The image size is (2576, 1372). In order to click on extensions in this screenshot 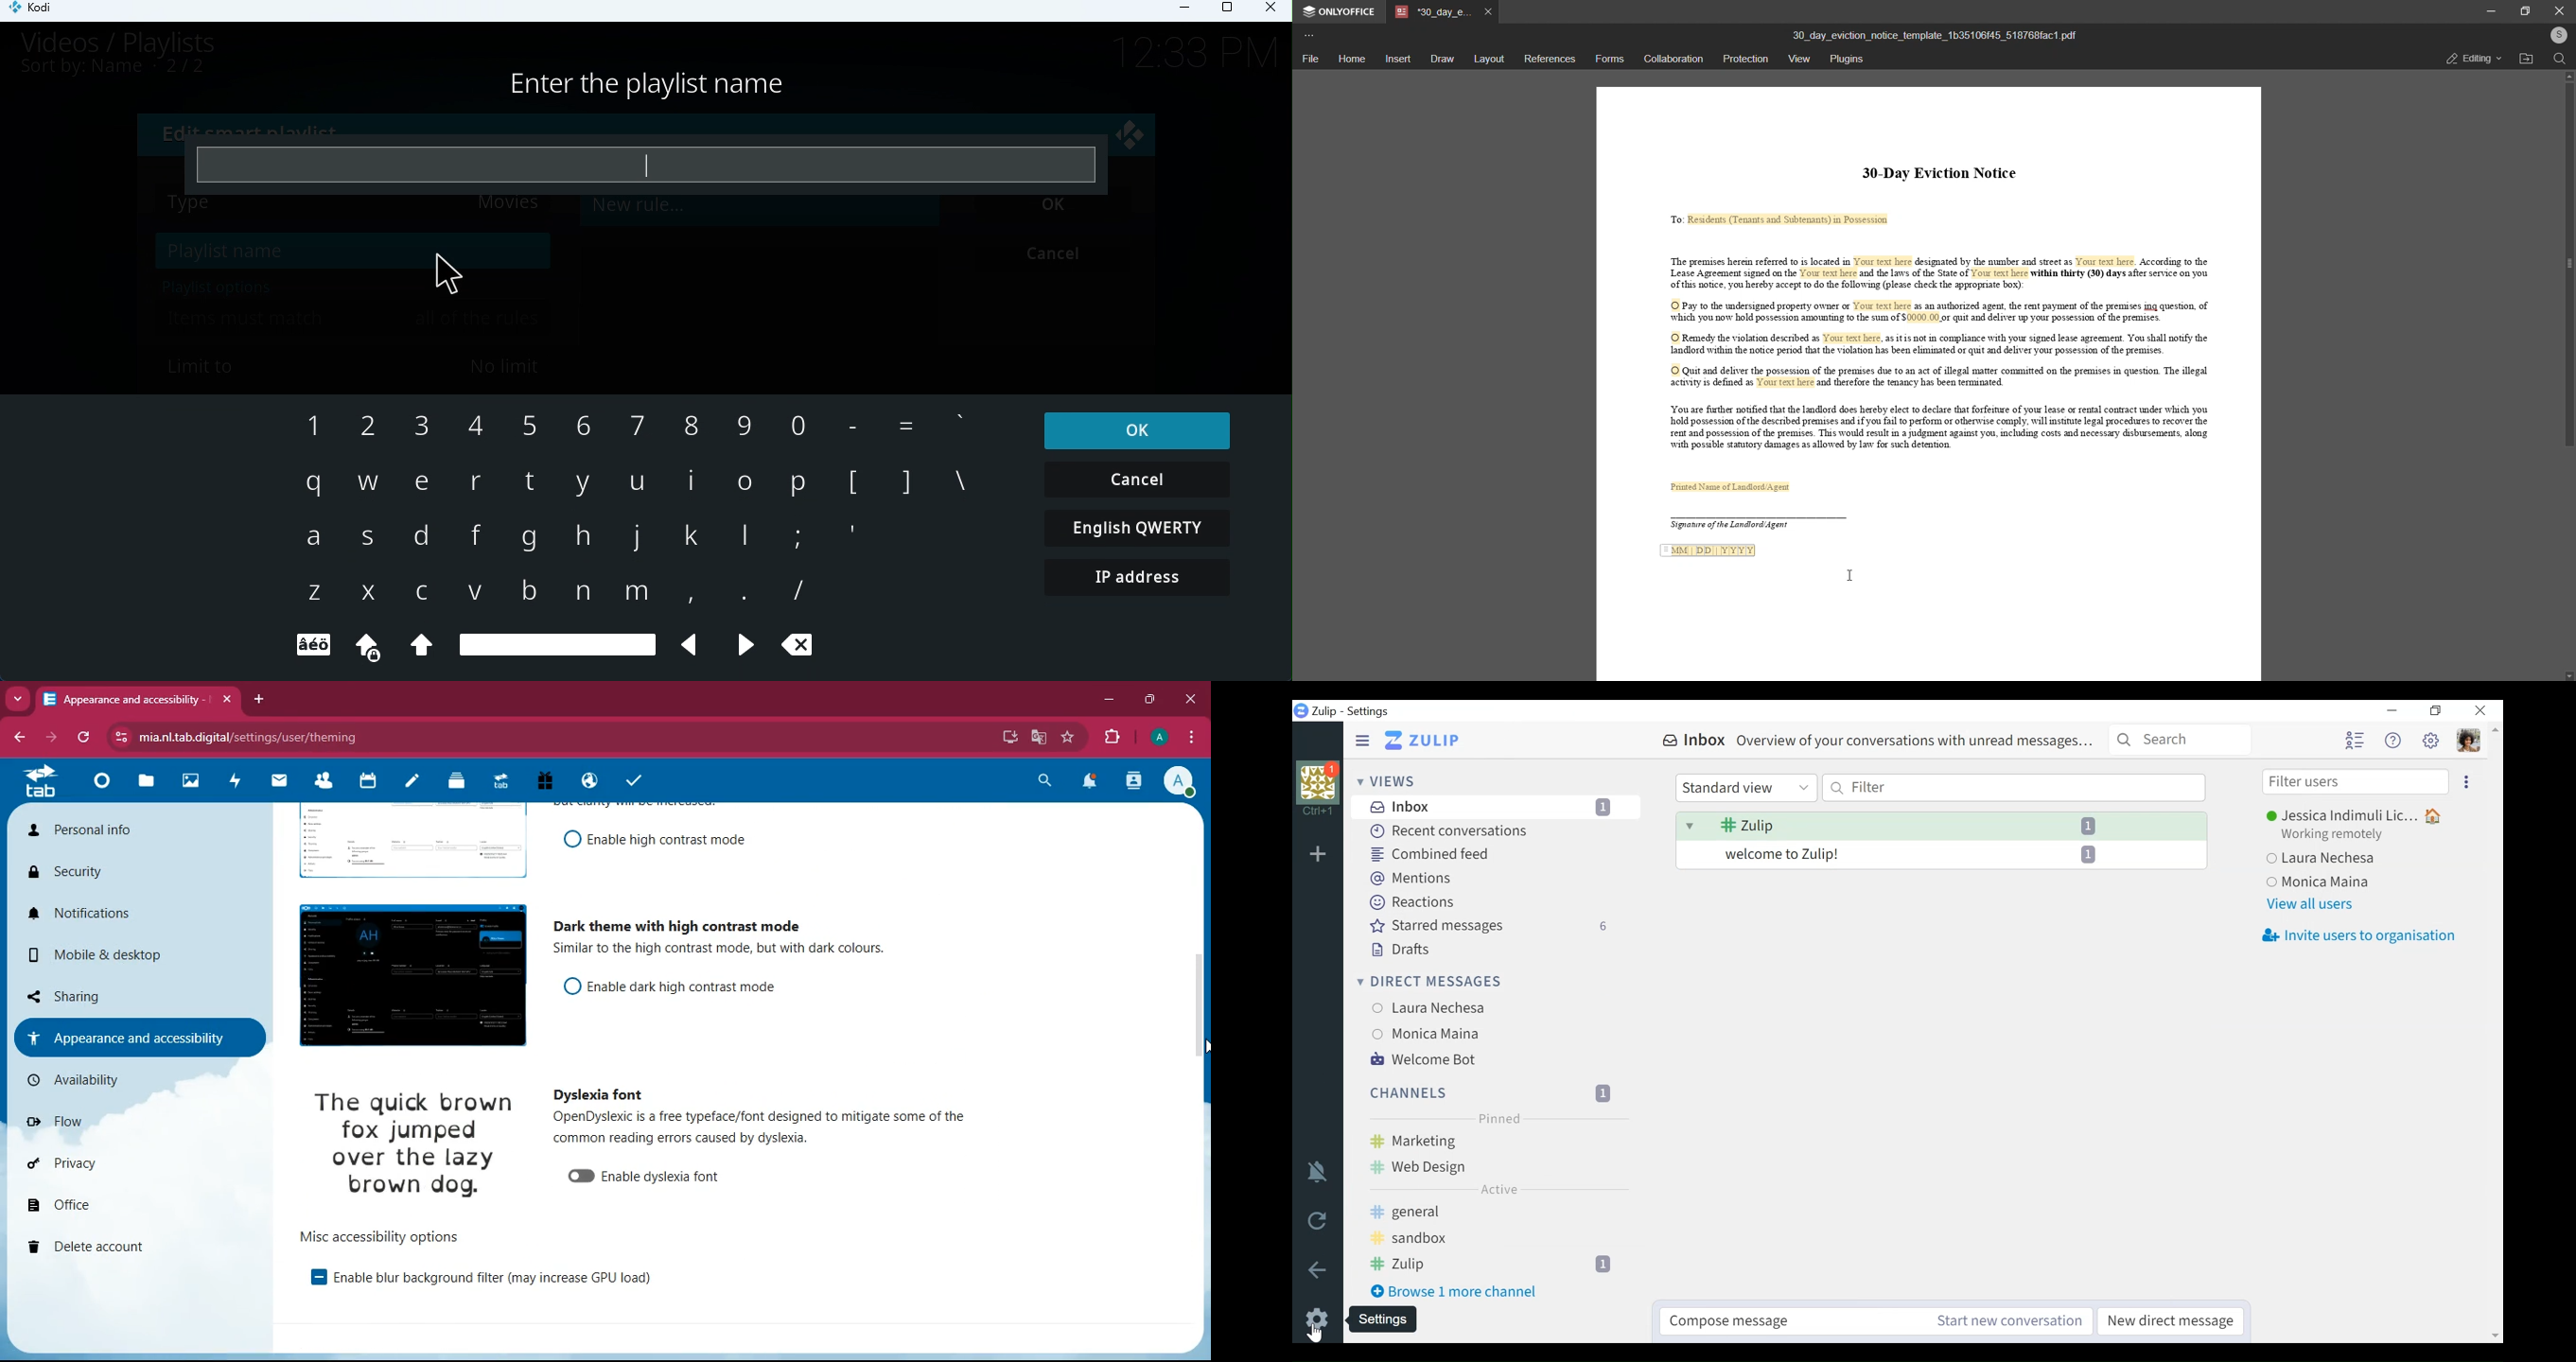, I will do `click(1111, 736)`.